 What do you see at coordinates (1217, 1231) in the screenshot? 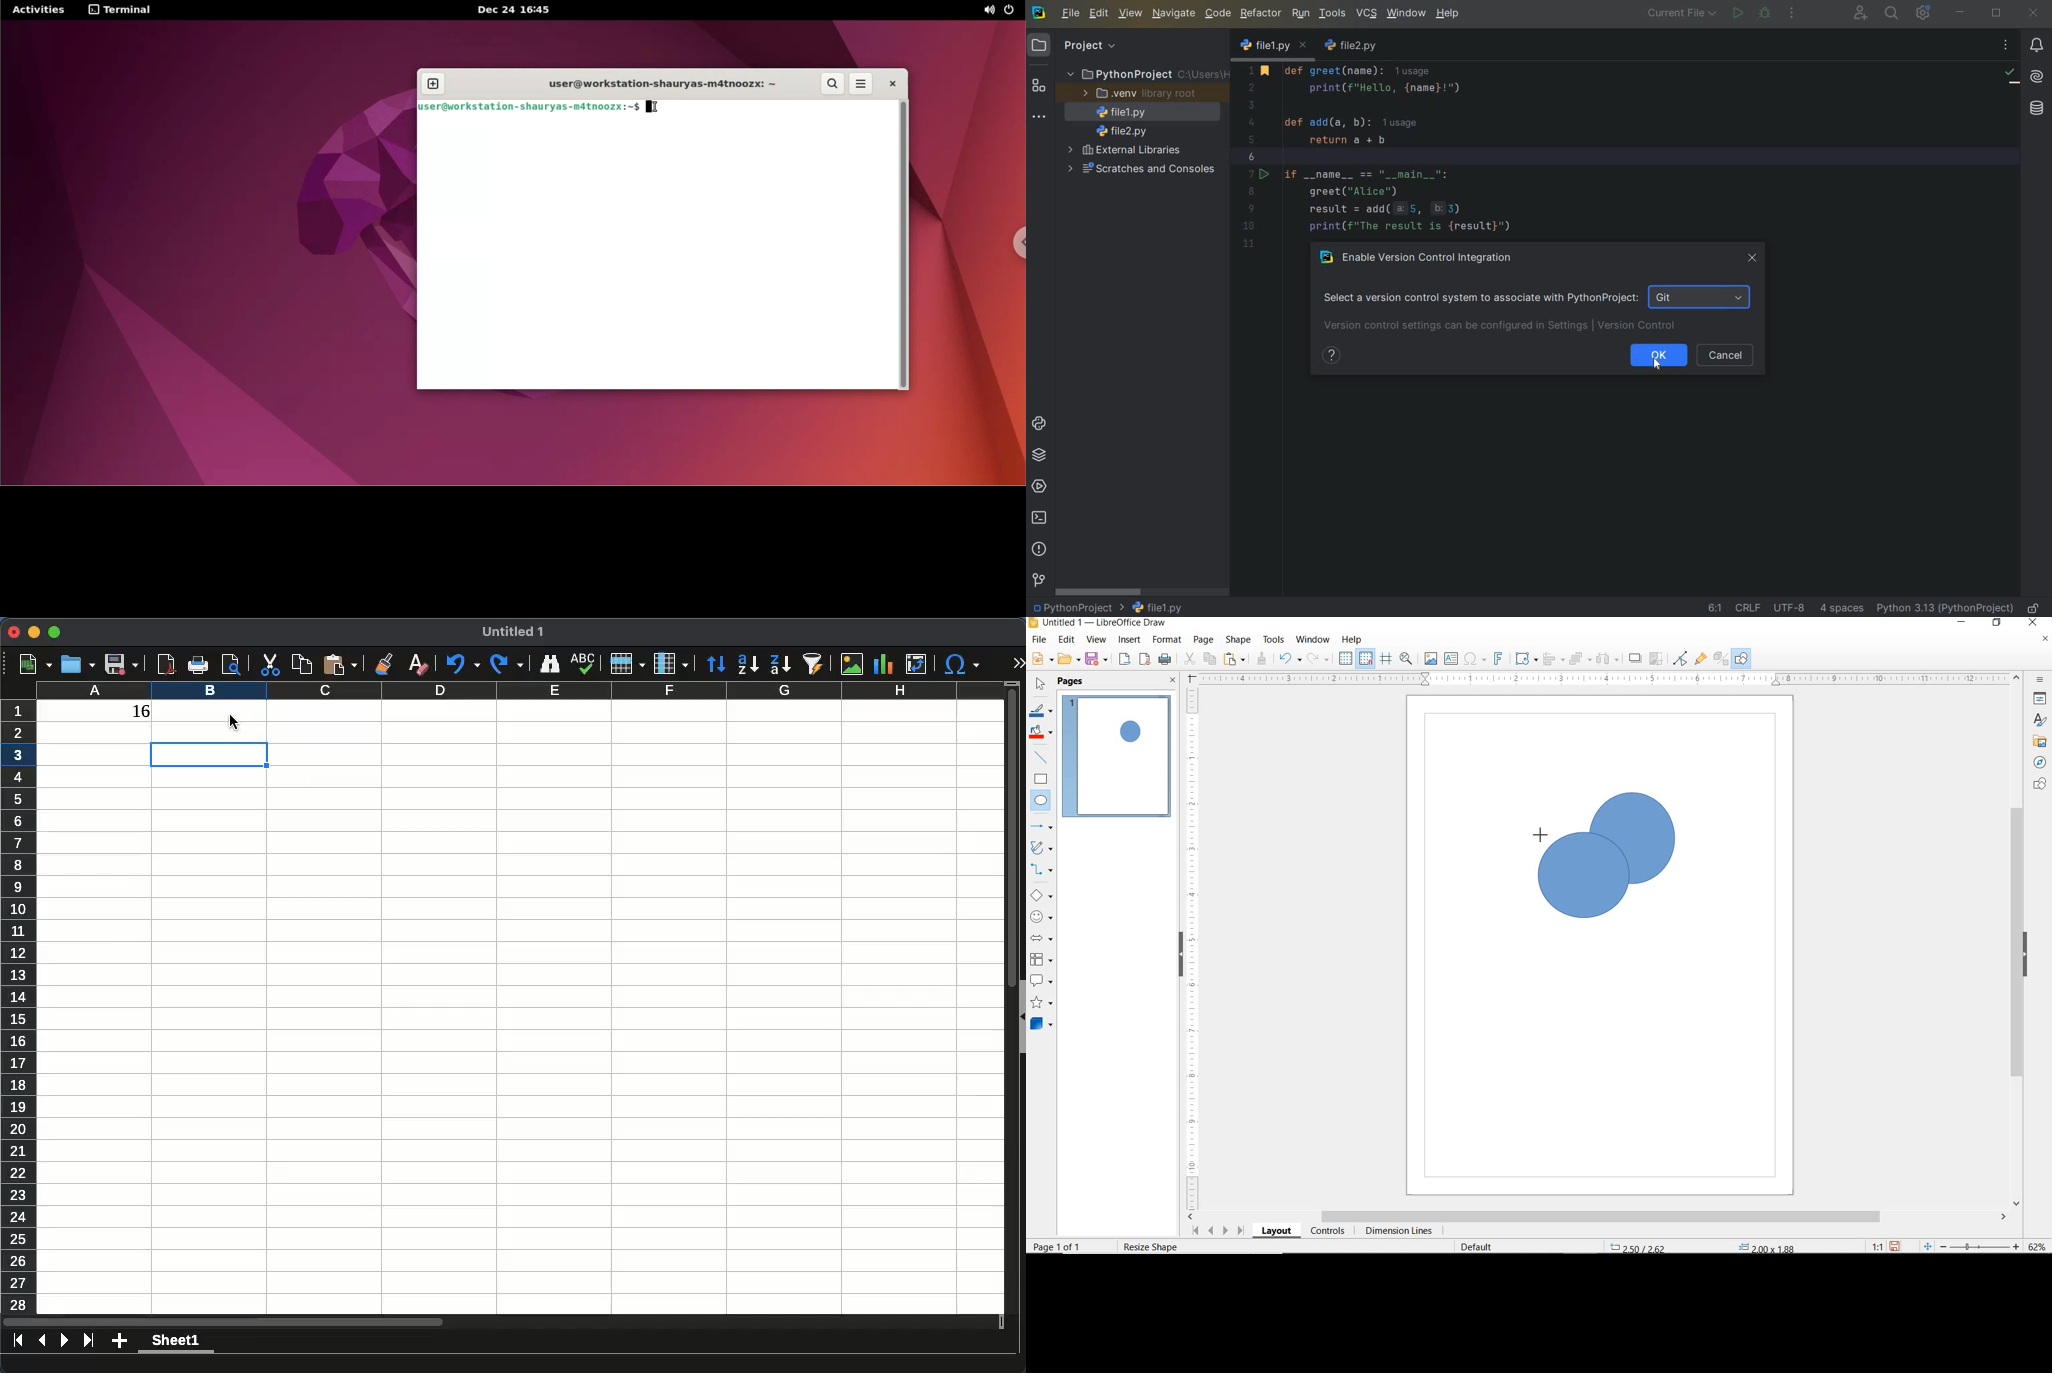
I see `SCROLL NEXT` at bounding box center [1217, 1231].